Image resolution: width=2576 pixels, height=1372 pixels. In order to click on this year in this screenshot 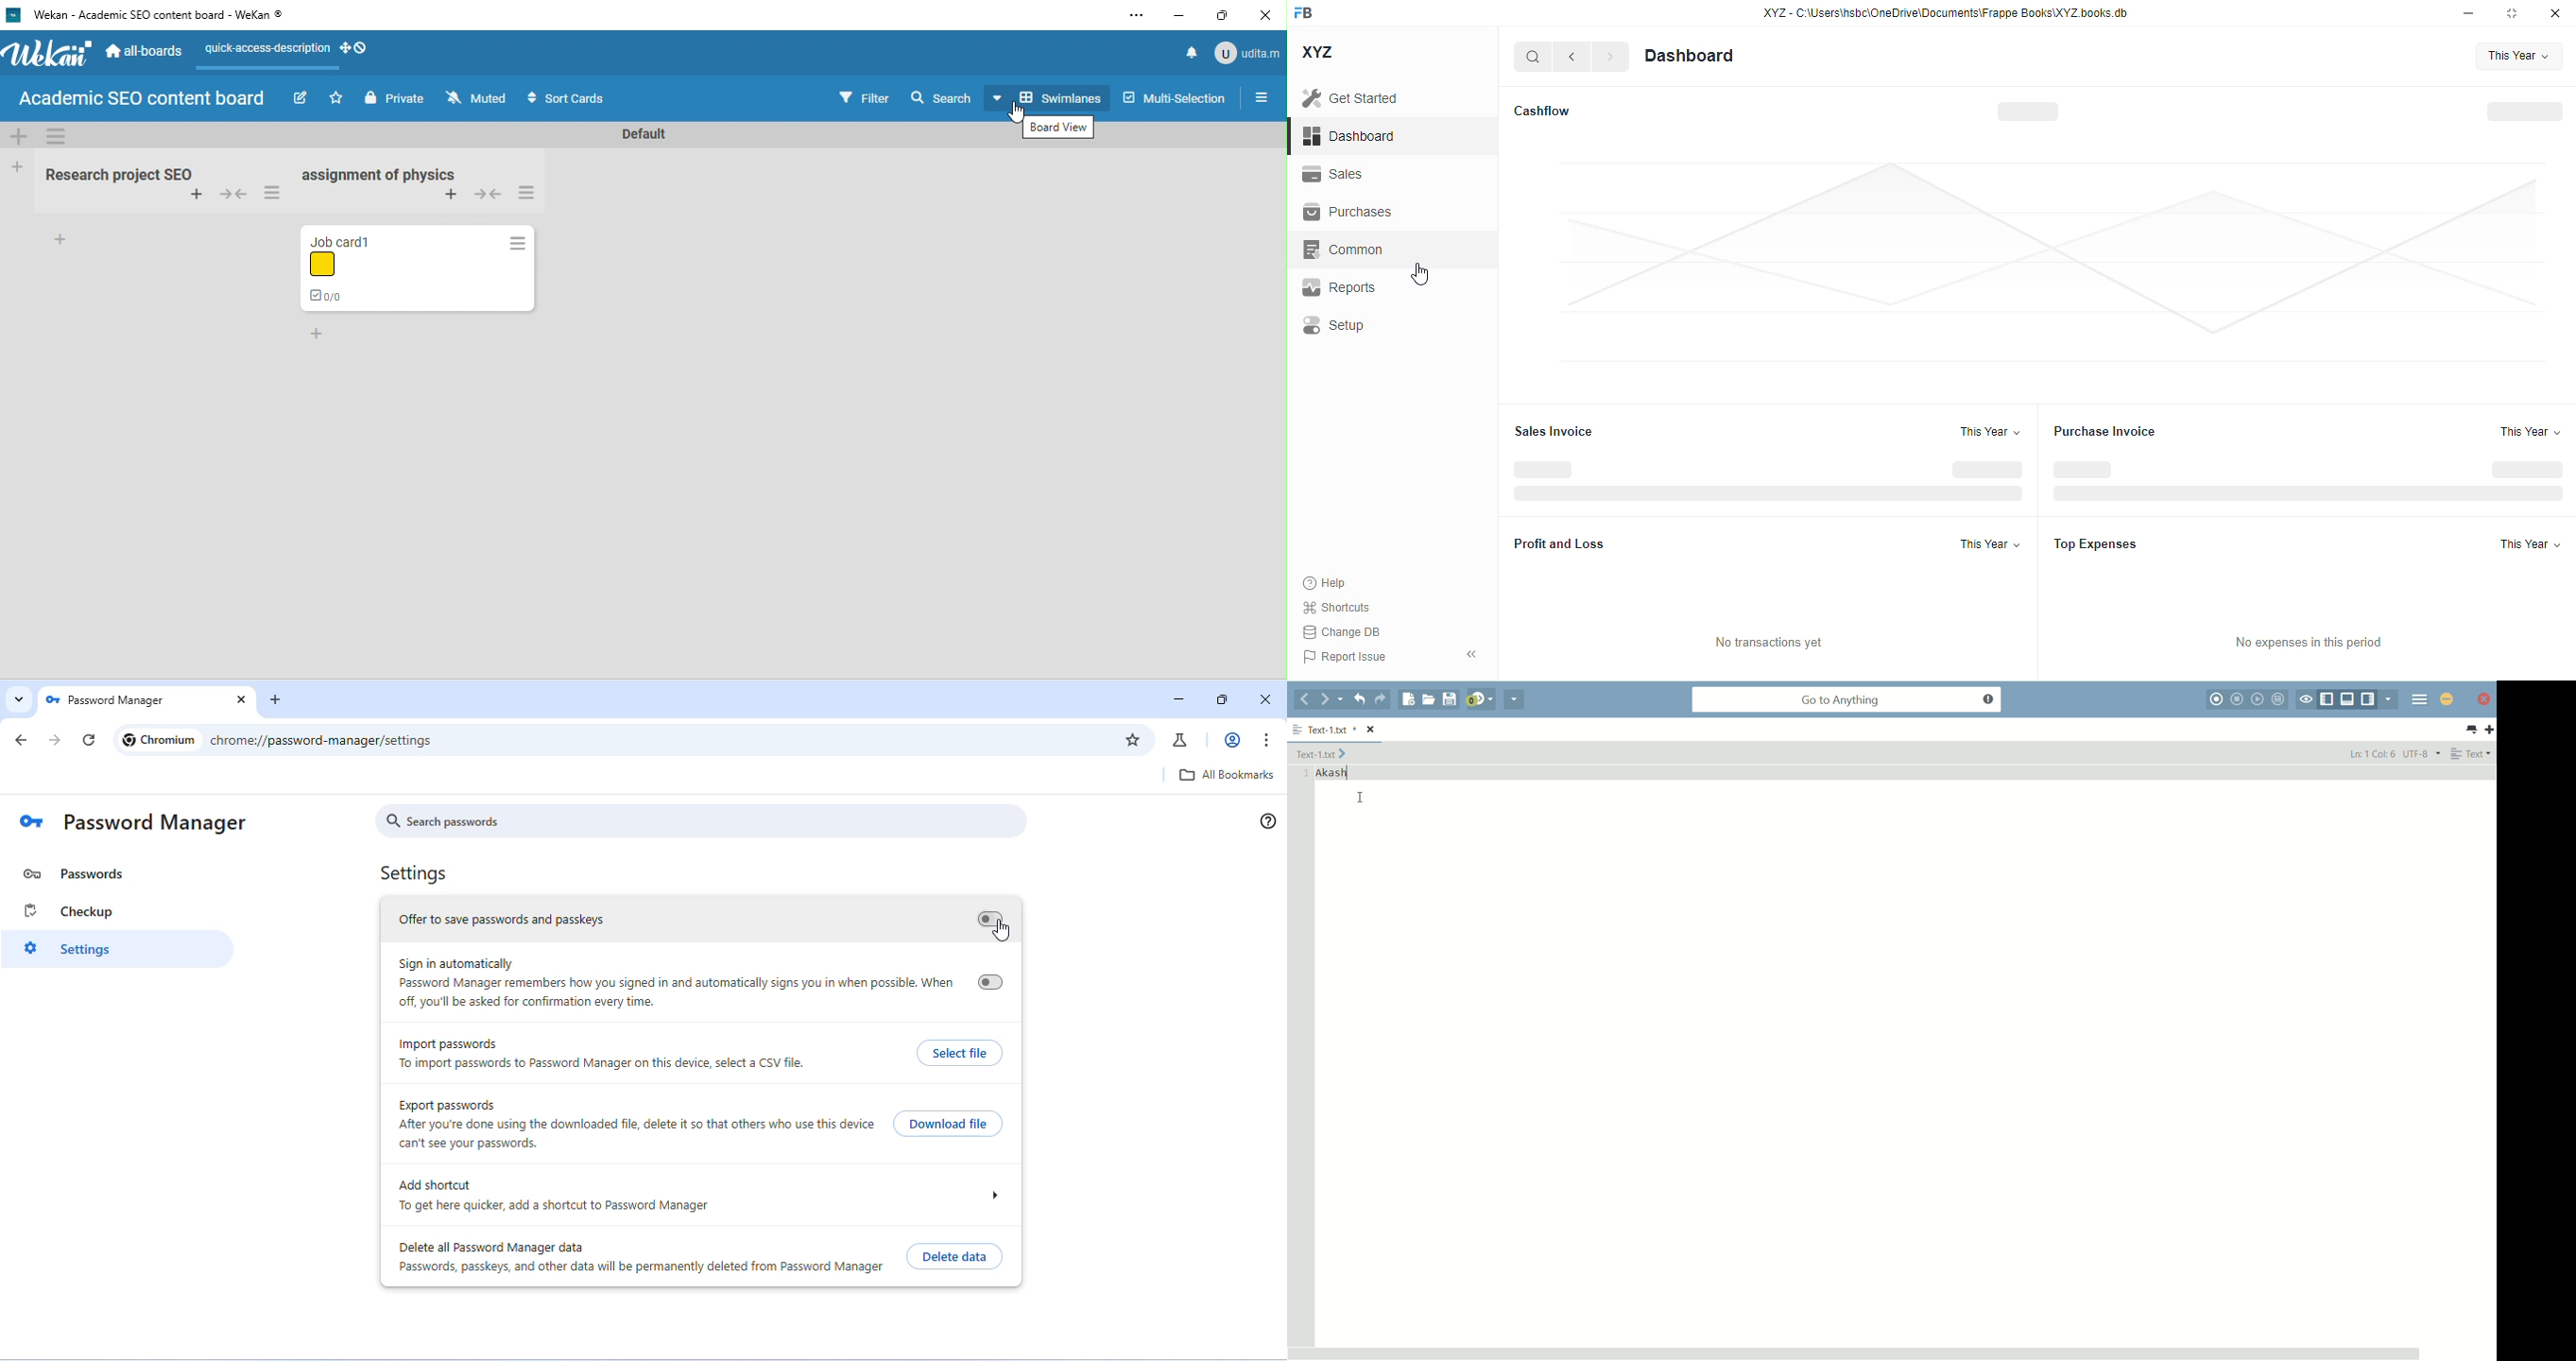, I will do `click(1989, 432)`.